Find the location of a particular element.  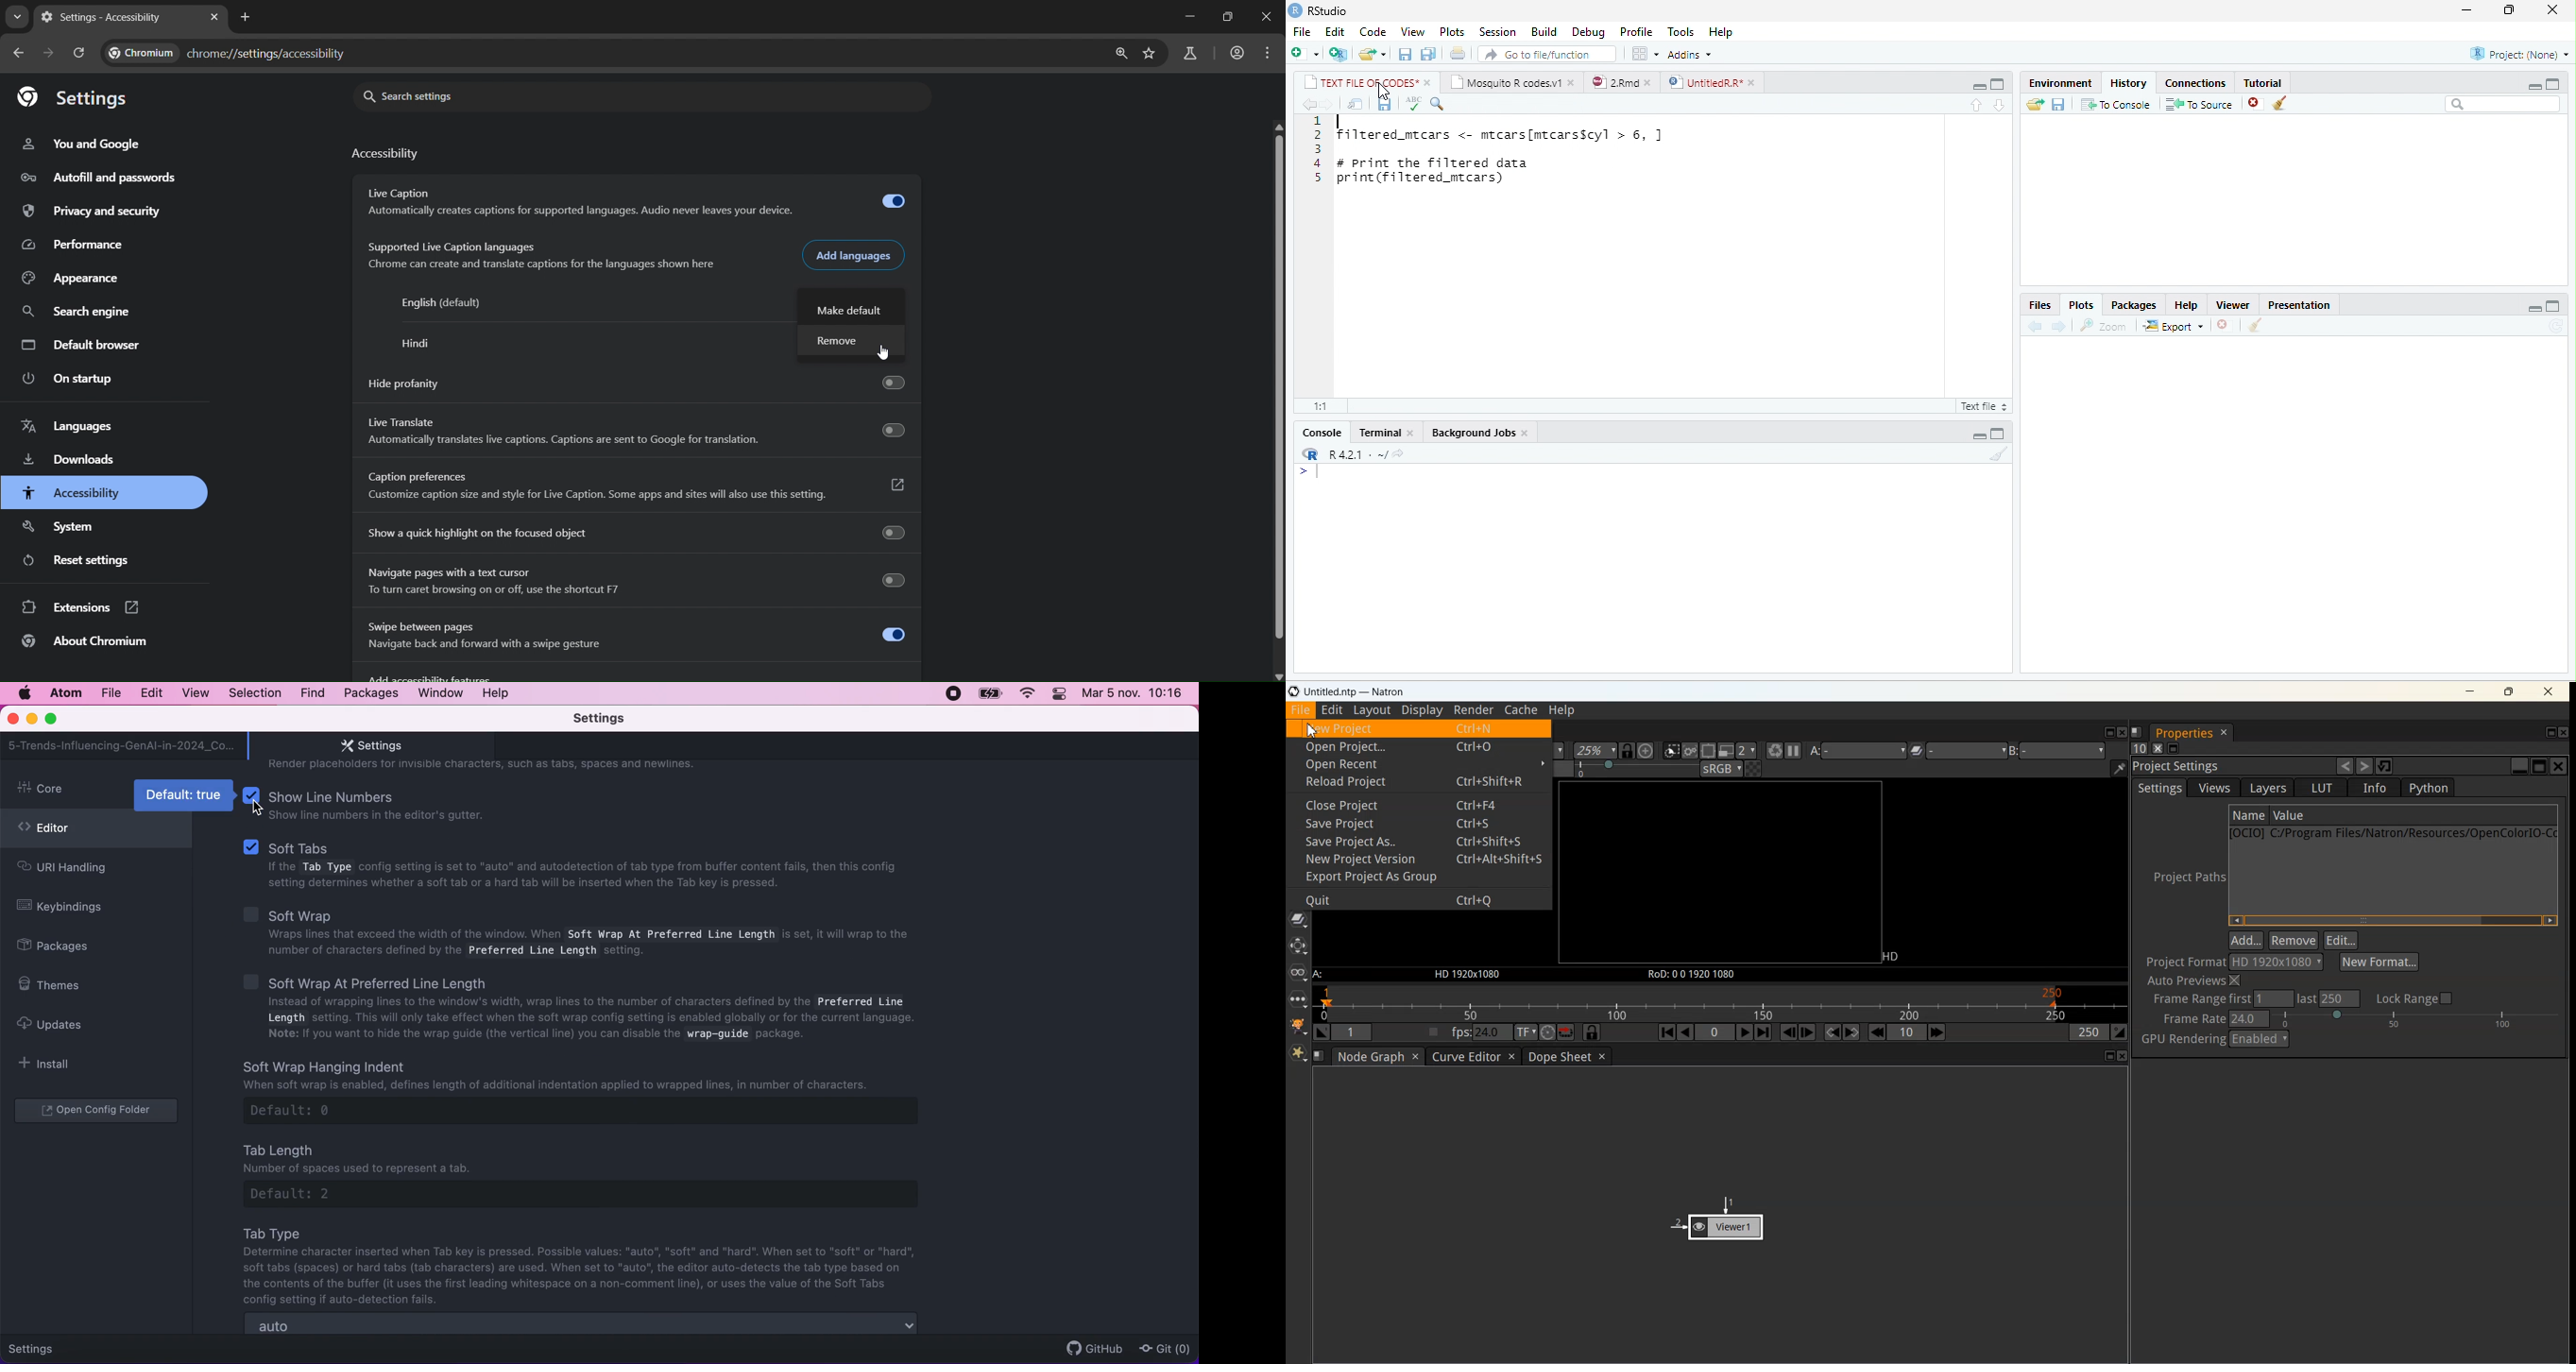

maximize is located at coordinates (1997, 84).